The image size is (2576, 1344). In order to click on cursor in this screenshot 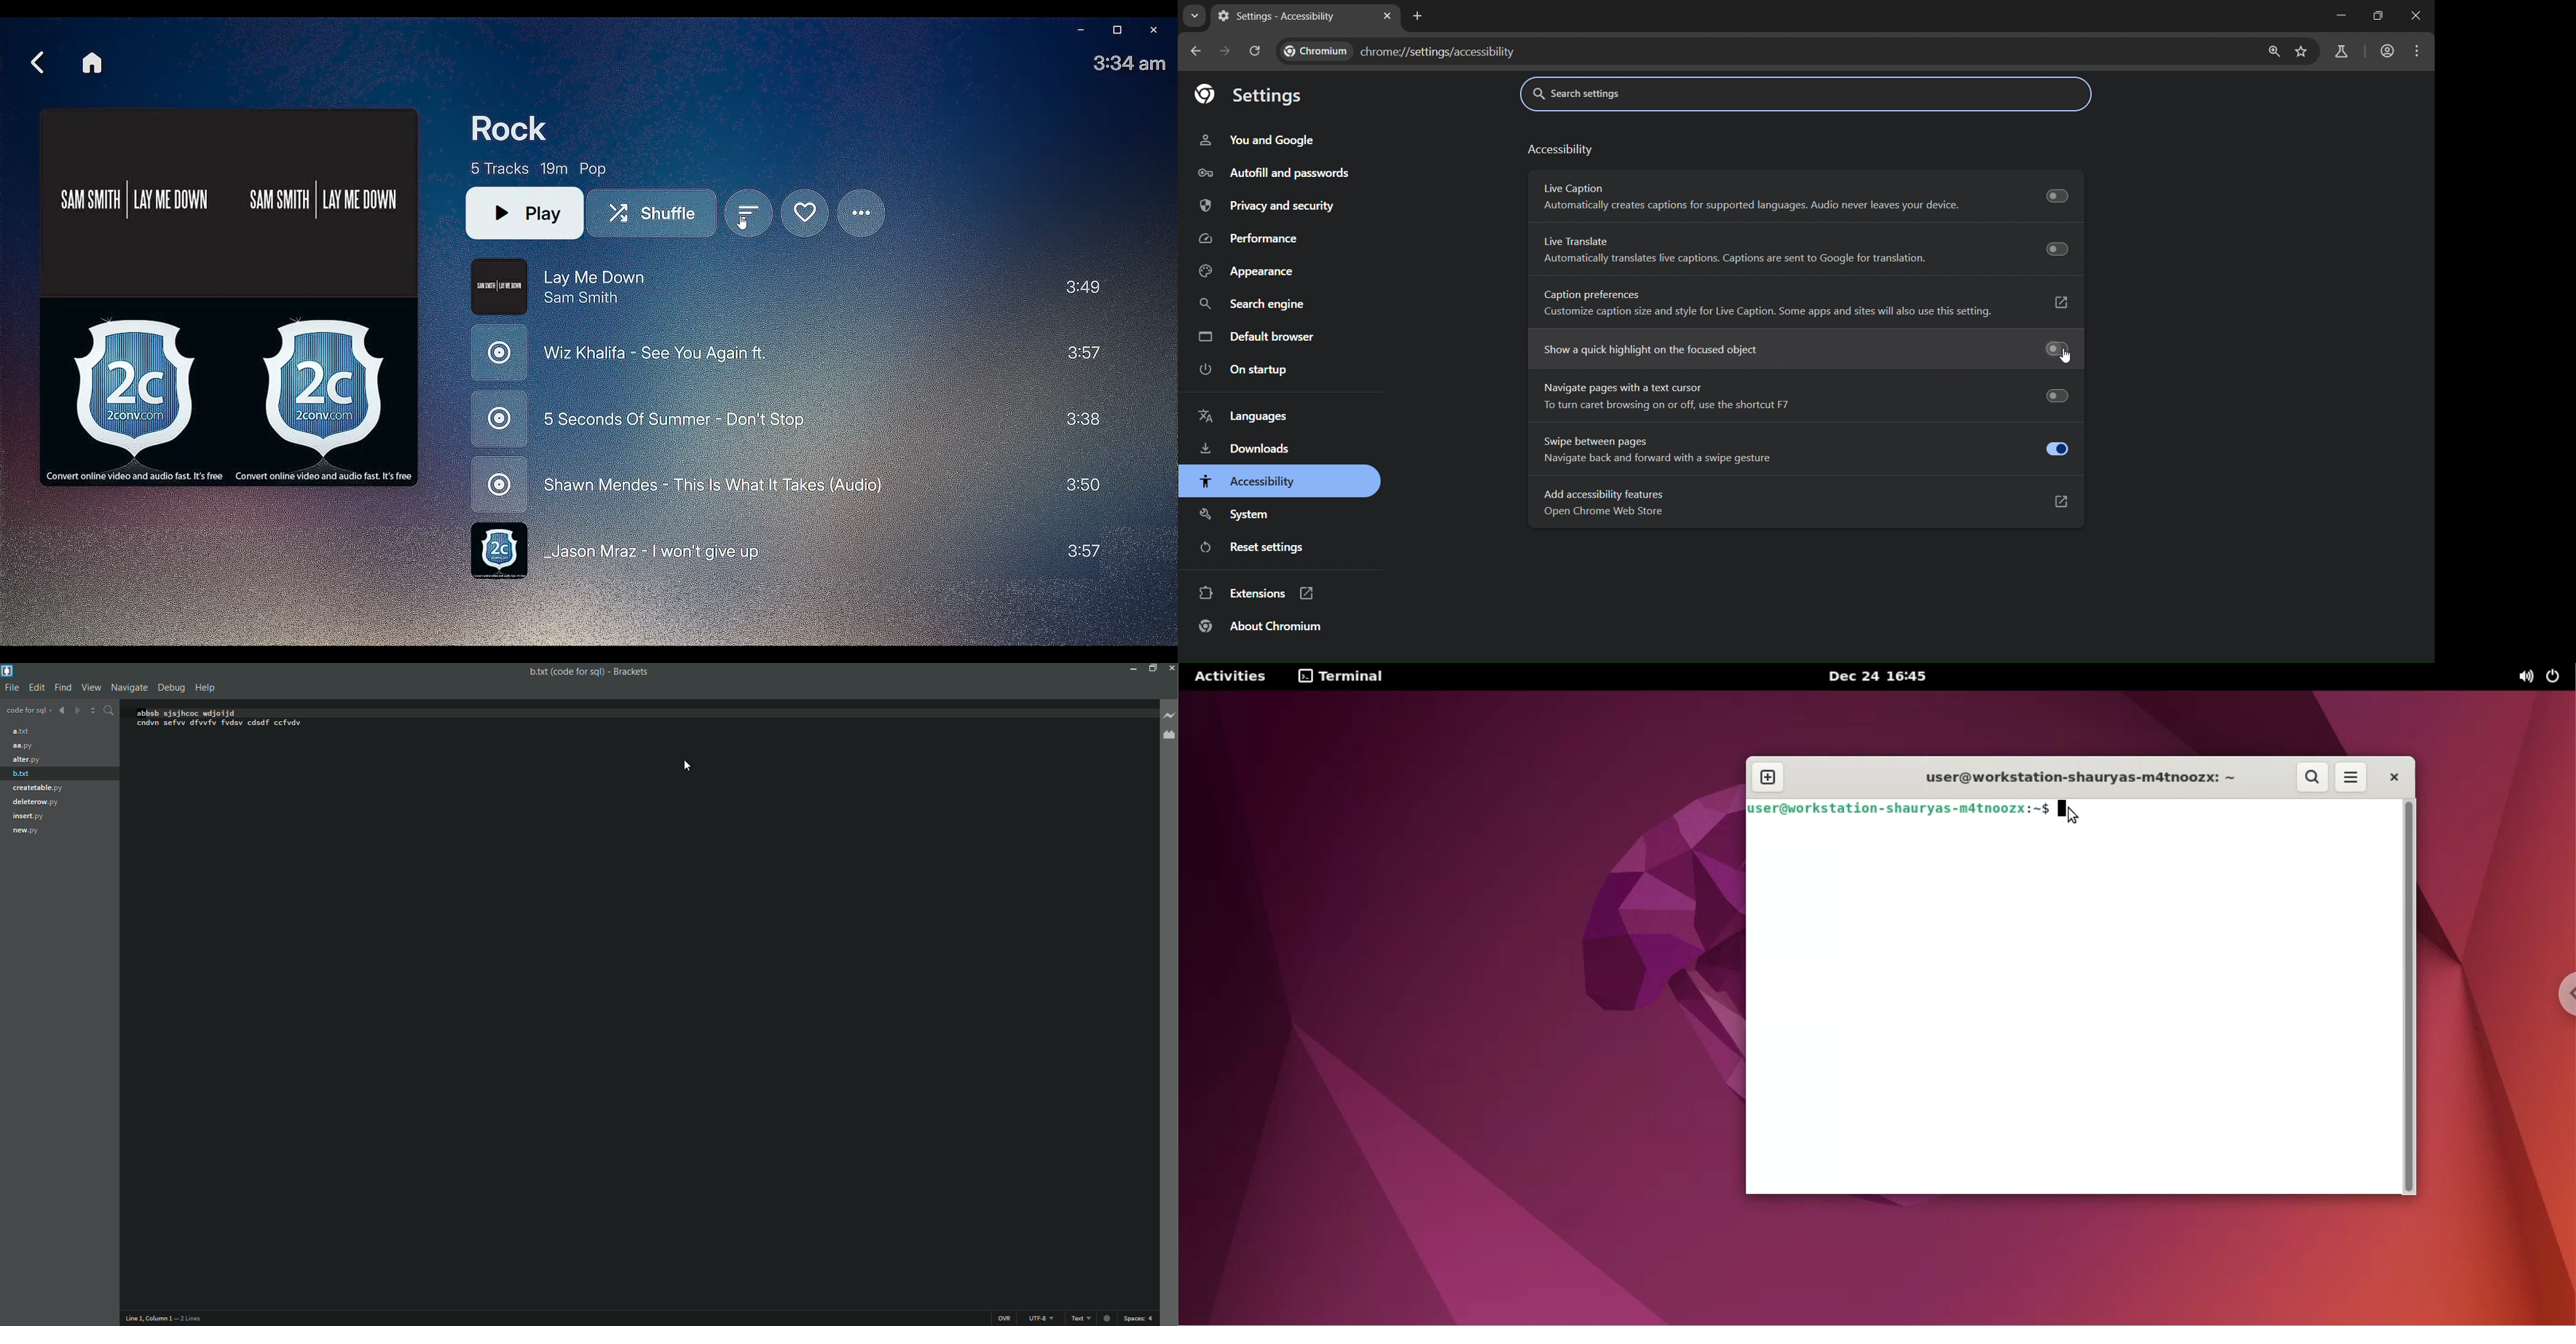, I will do `click(747, 224)`.